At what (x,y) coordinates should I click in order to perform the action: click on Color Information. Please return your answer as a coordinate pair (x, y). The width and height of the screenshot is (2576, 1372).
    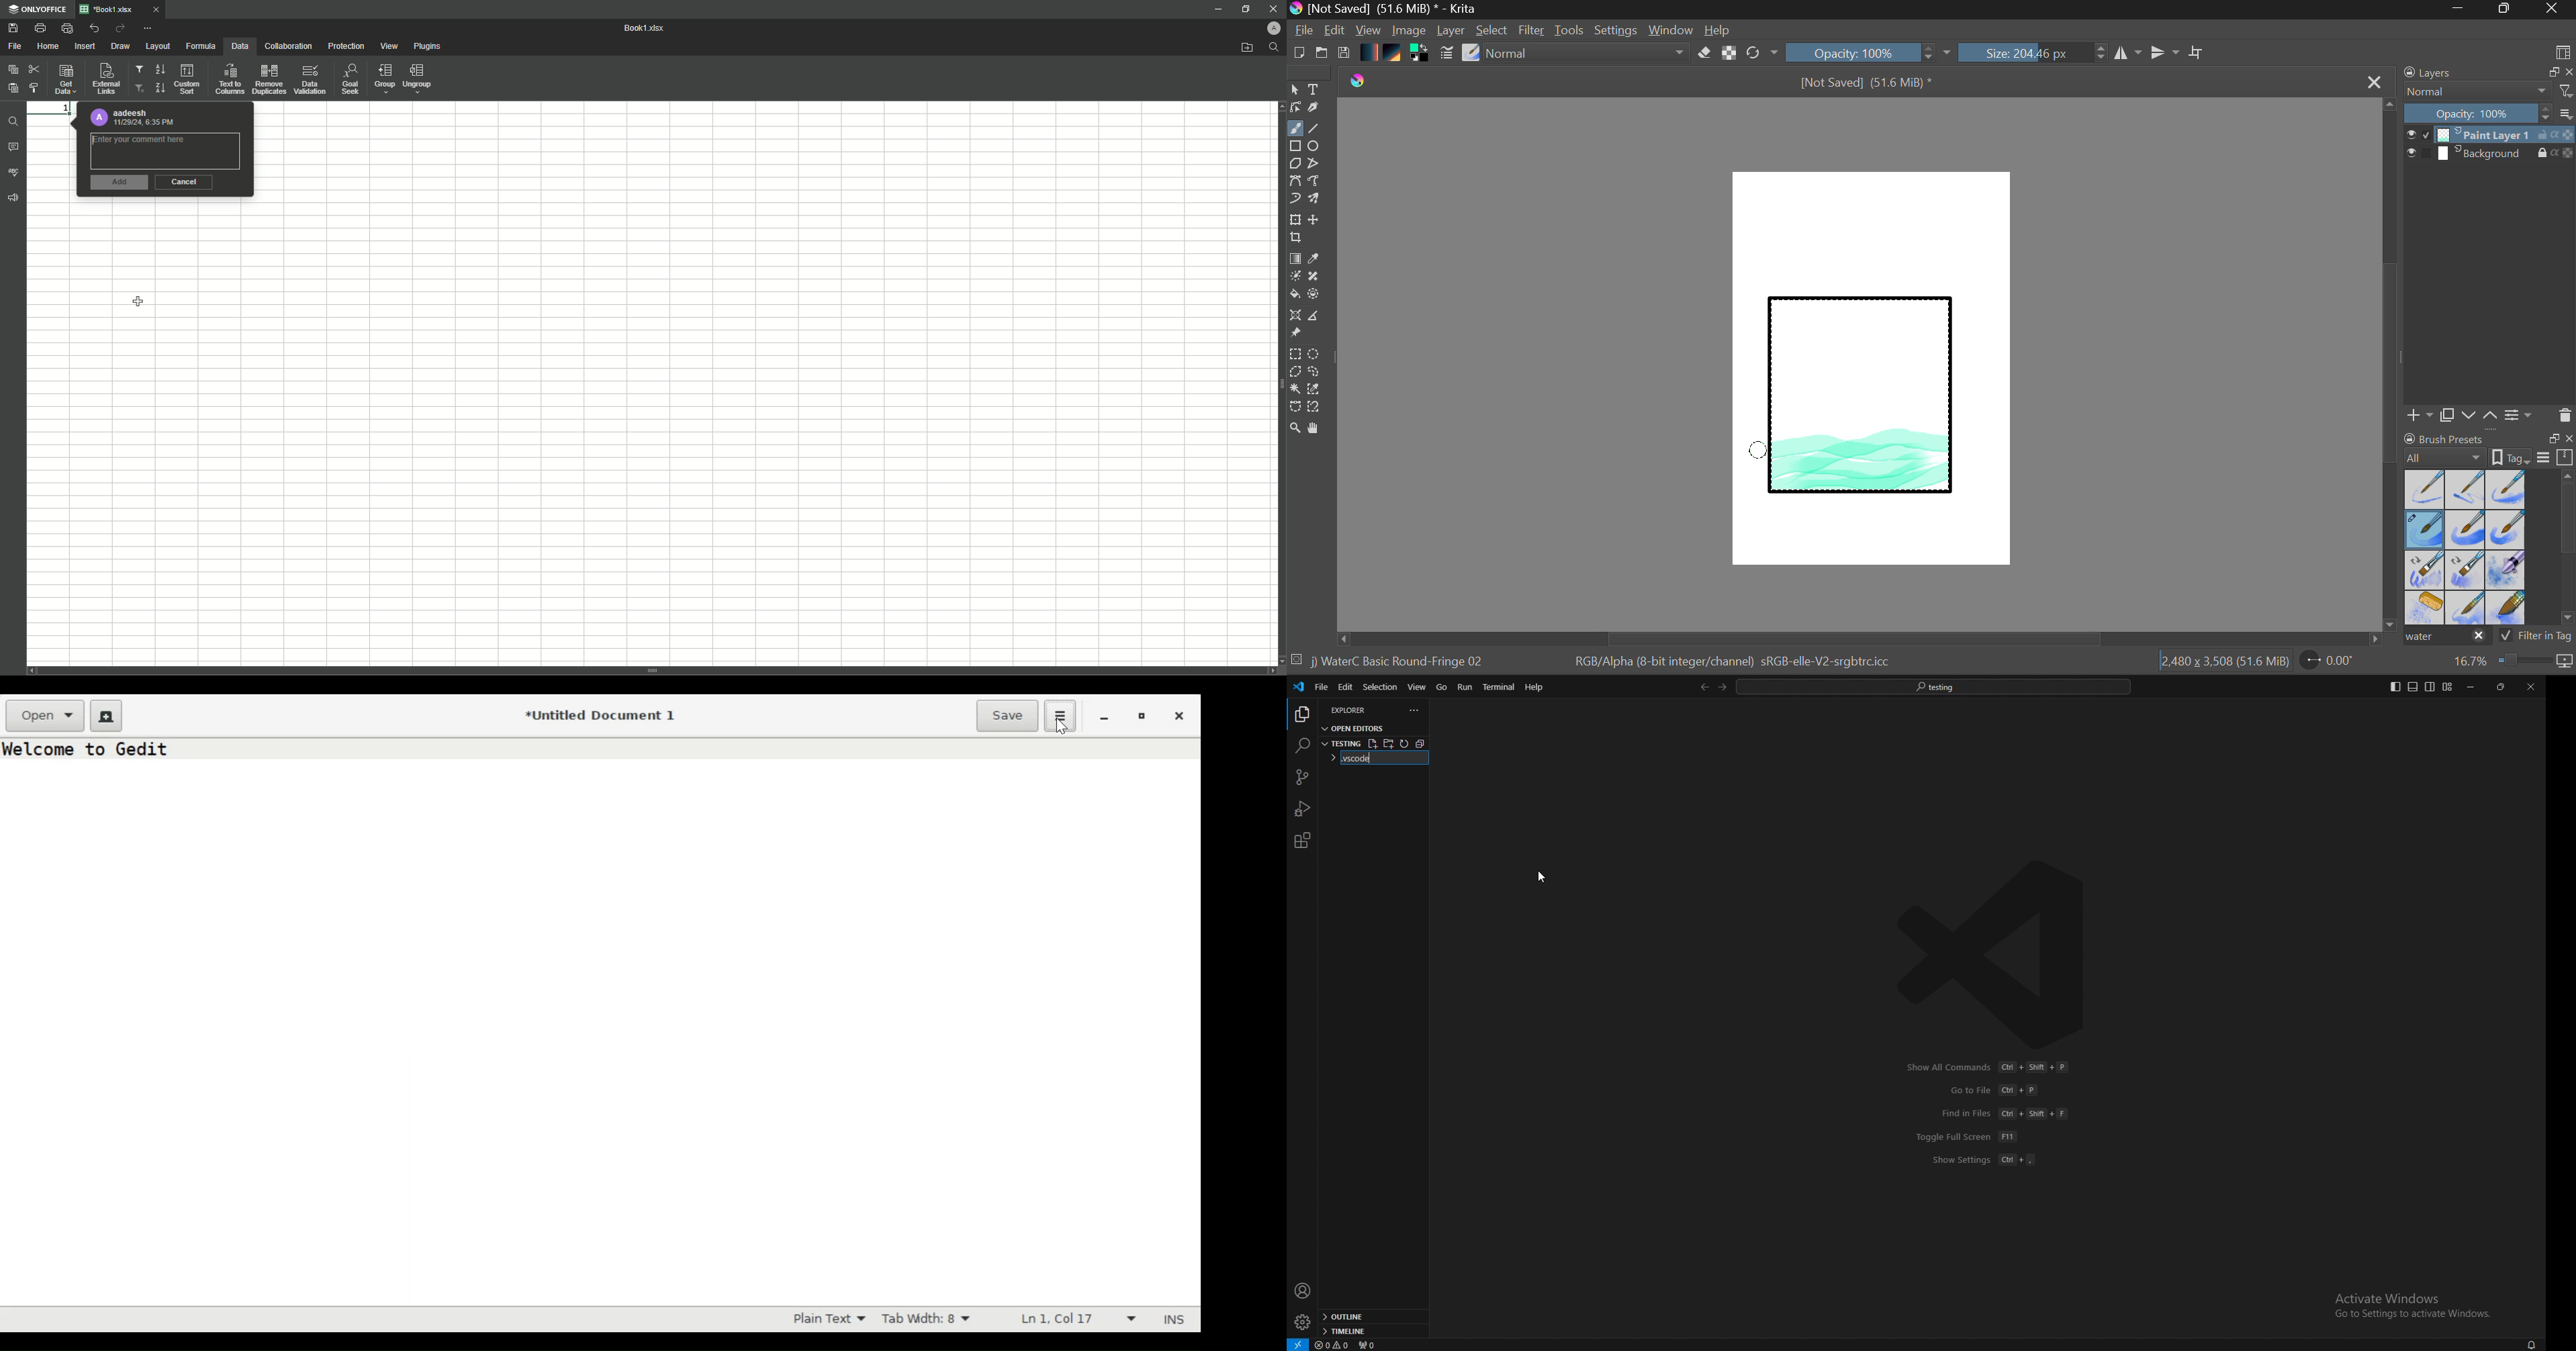
    Looking at the image, I should click on (1731, 663).